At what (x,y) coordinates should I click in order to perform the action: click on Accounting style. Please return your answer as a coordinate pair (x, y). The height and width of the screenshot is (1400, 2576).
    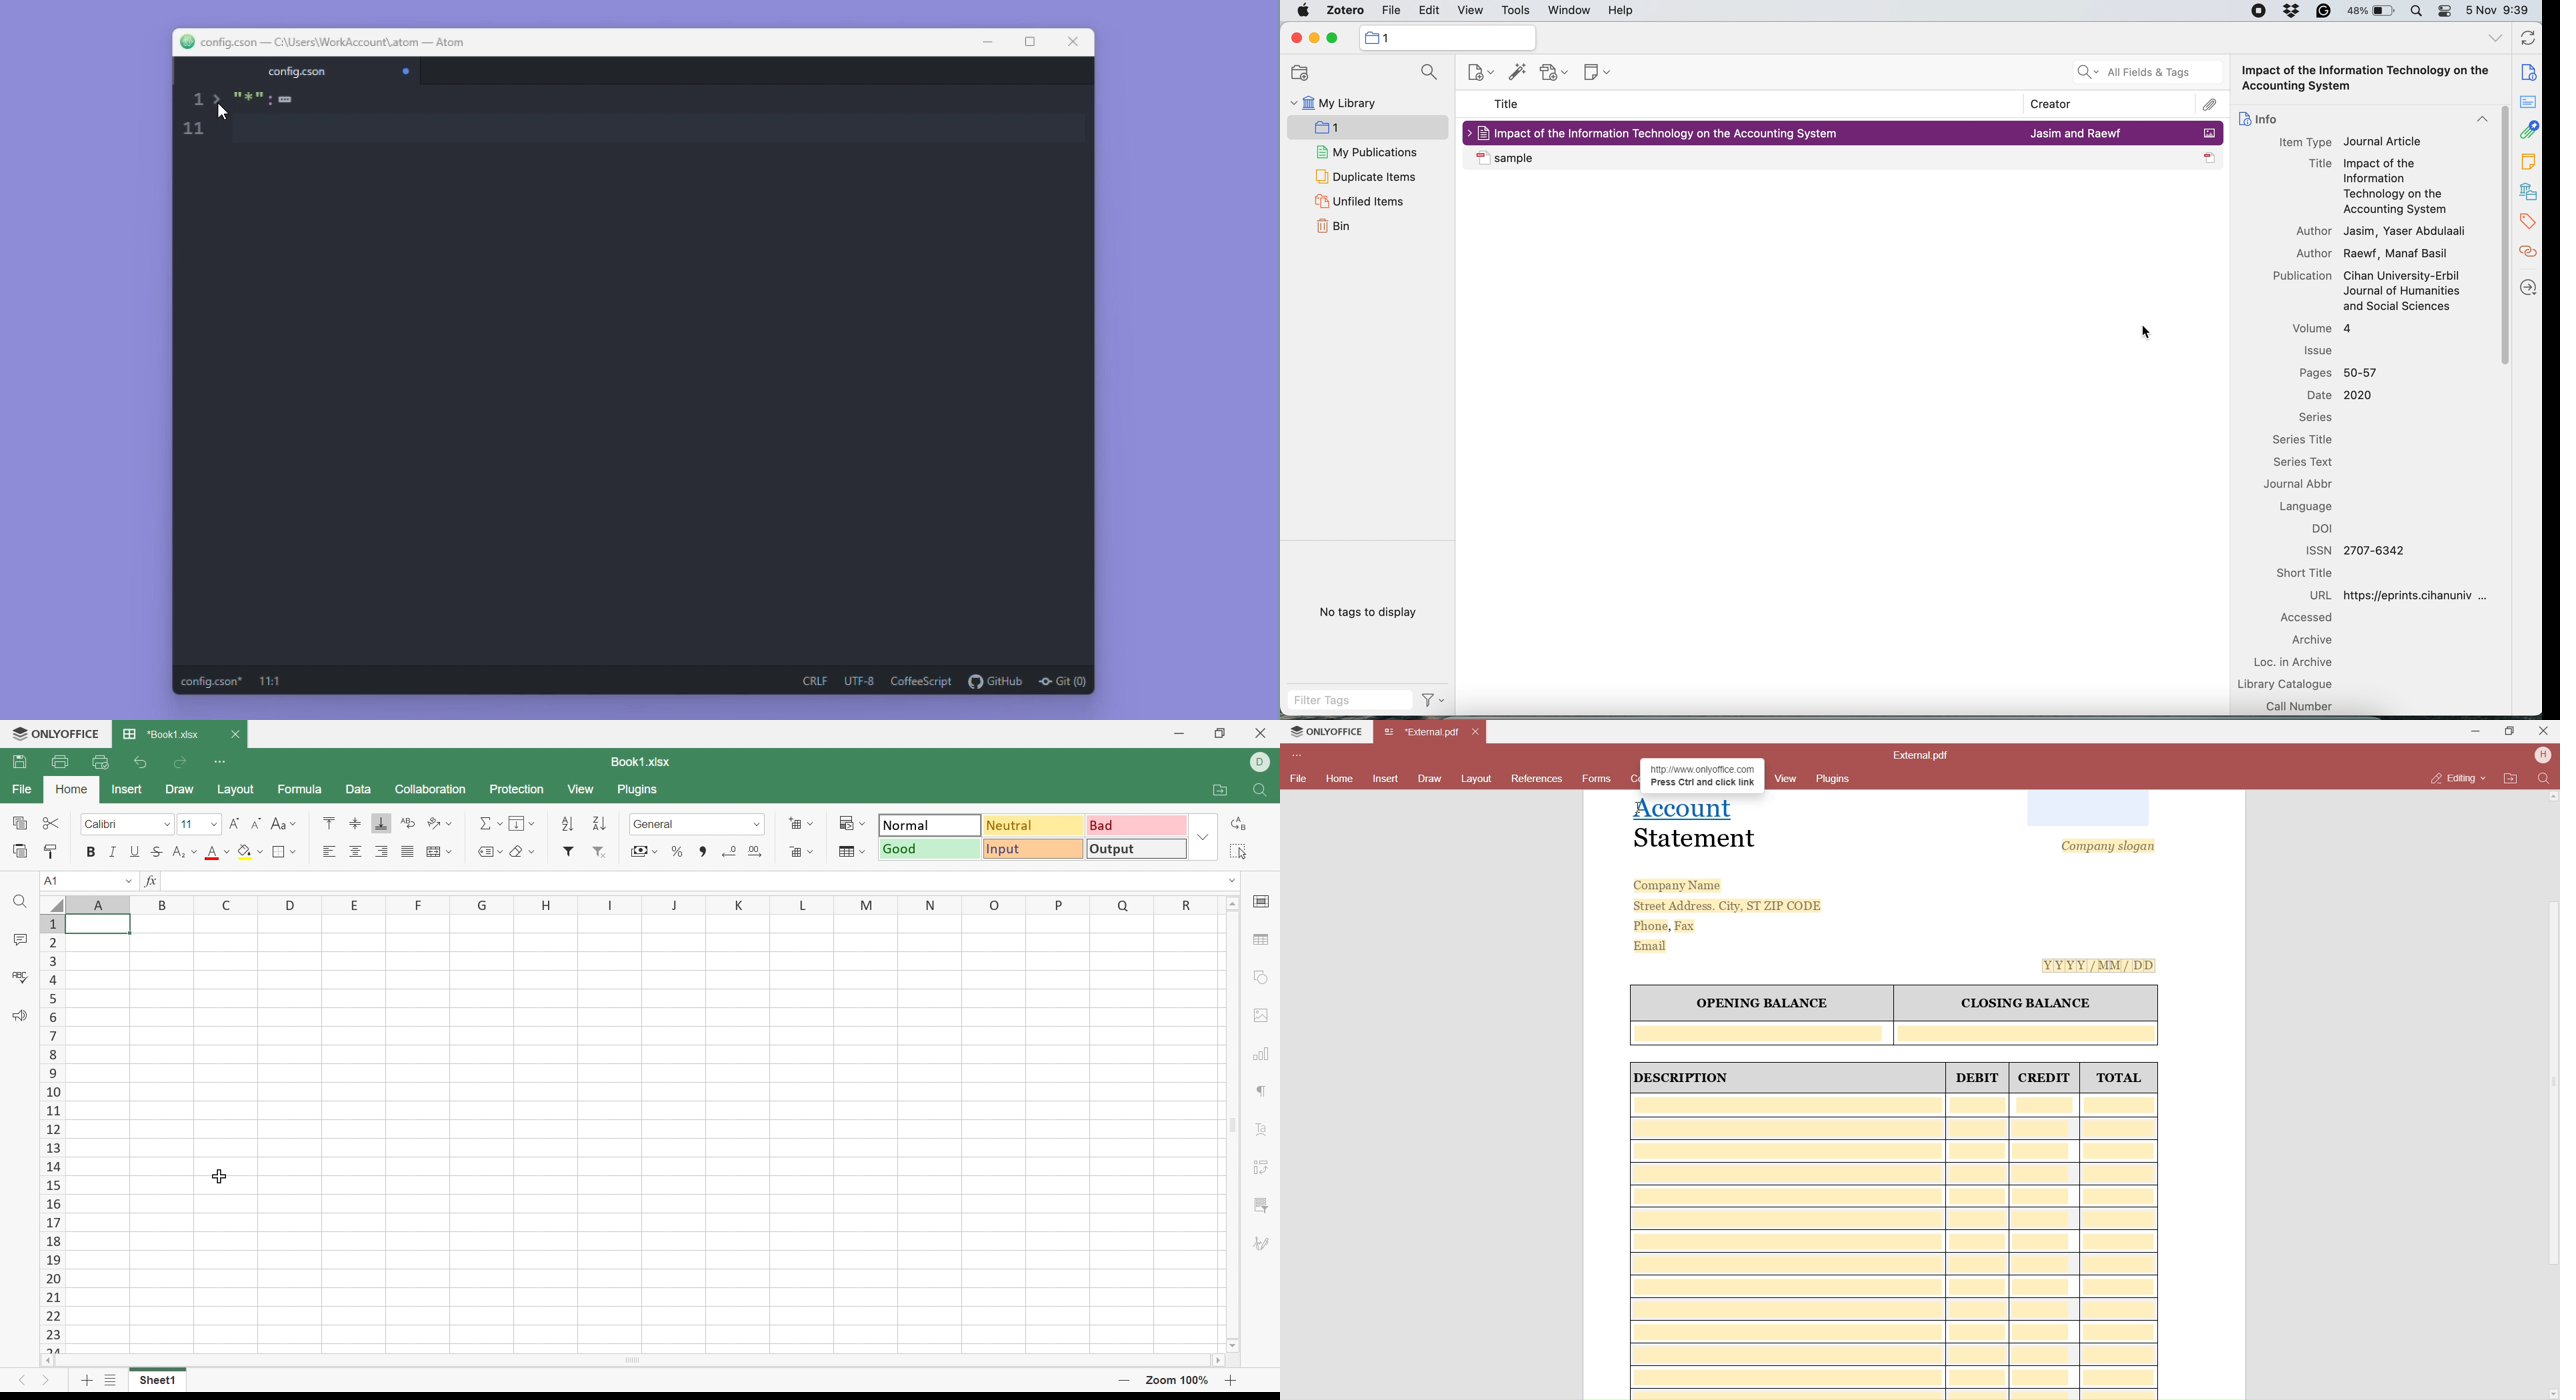
    Looking at the image, I should click on (636, 851).